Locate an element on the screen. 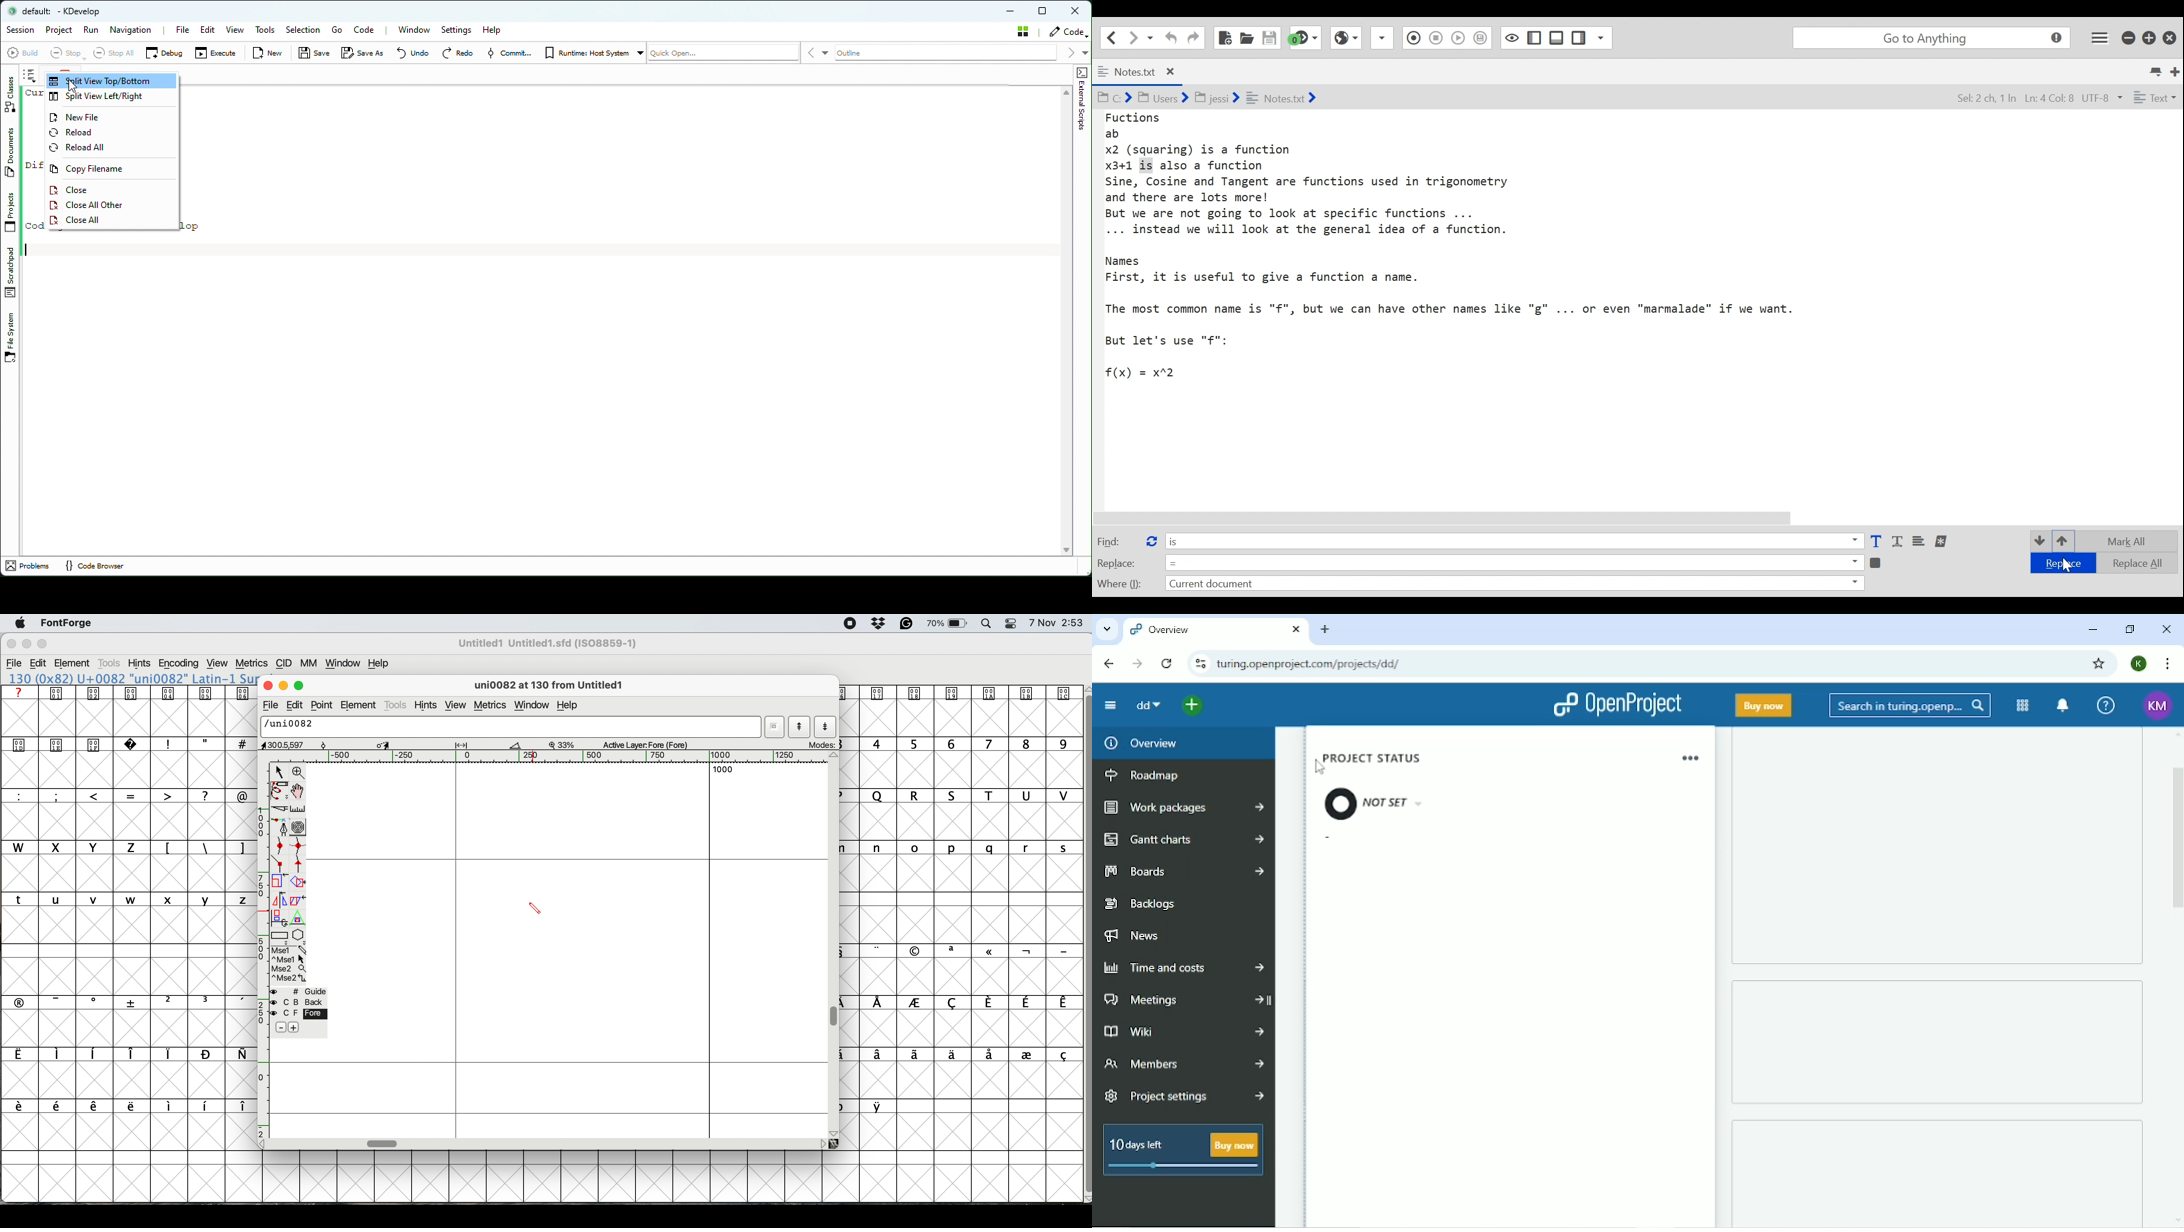  Notes.txt is located at coordinates (1145, 72).